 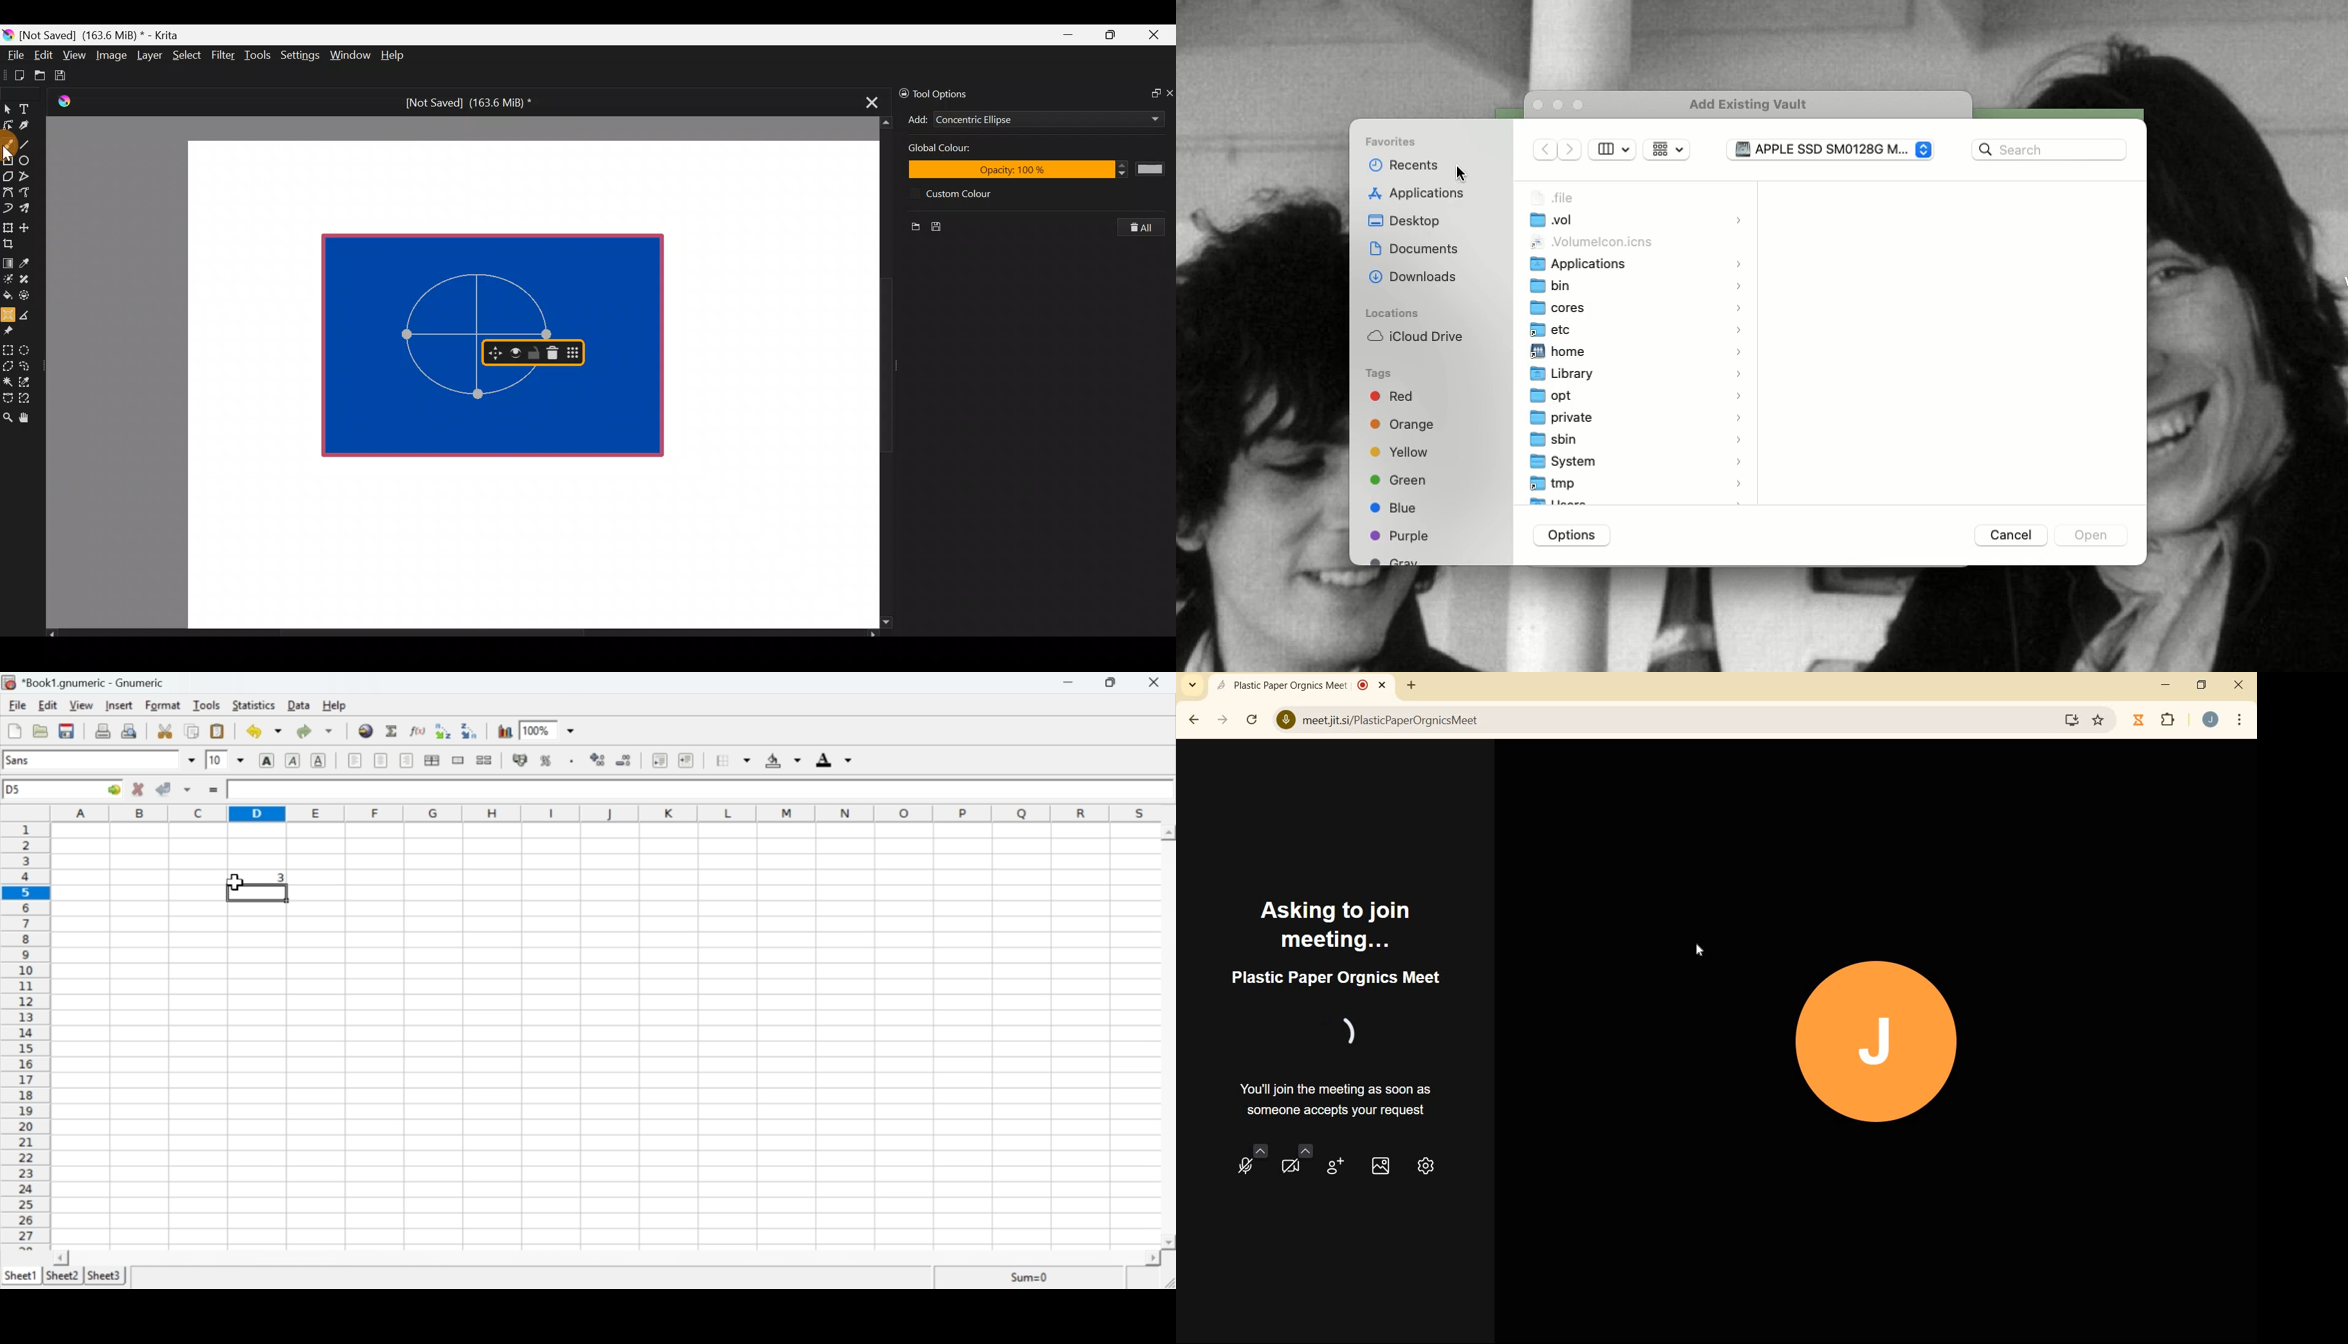 What do you see at coordinates (91, 682) in the screenshot?
I see `Book1.gnumeric - Gnumeric` at bounding box center [91, 682].